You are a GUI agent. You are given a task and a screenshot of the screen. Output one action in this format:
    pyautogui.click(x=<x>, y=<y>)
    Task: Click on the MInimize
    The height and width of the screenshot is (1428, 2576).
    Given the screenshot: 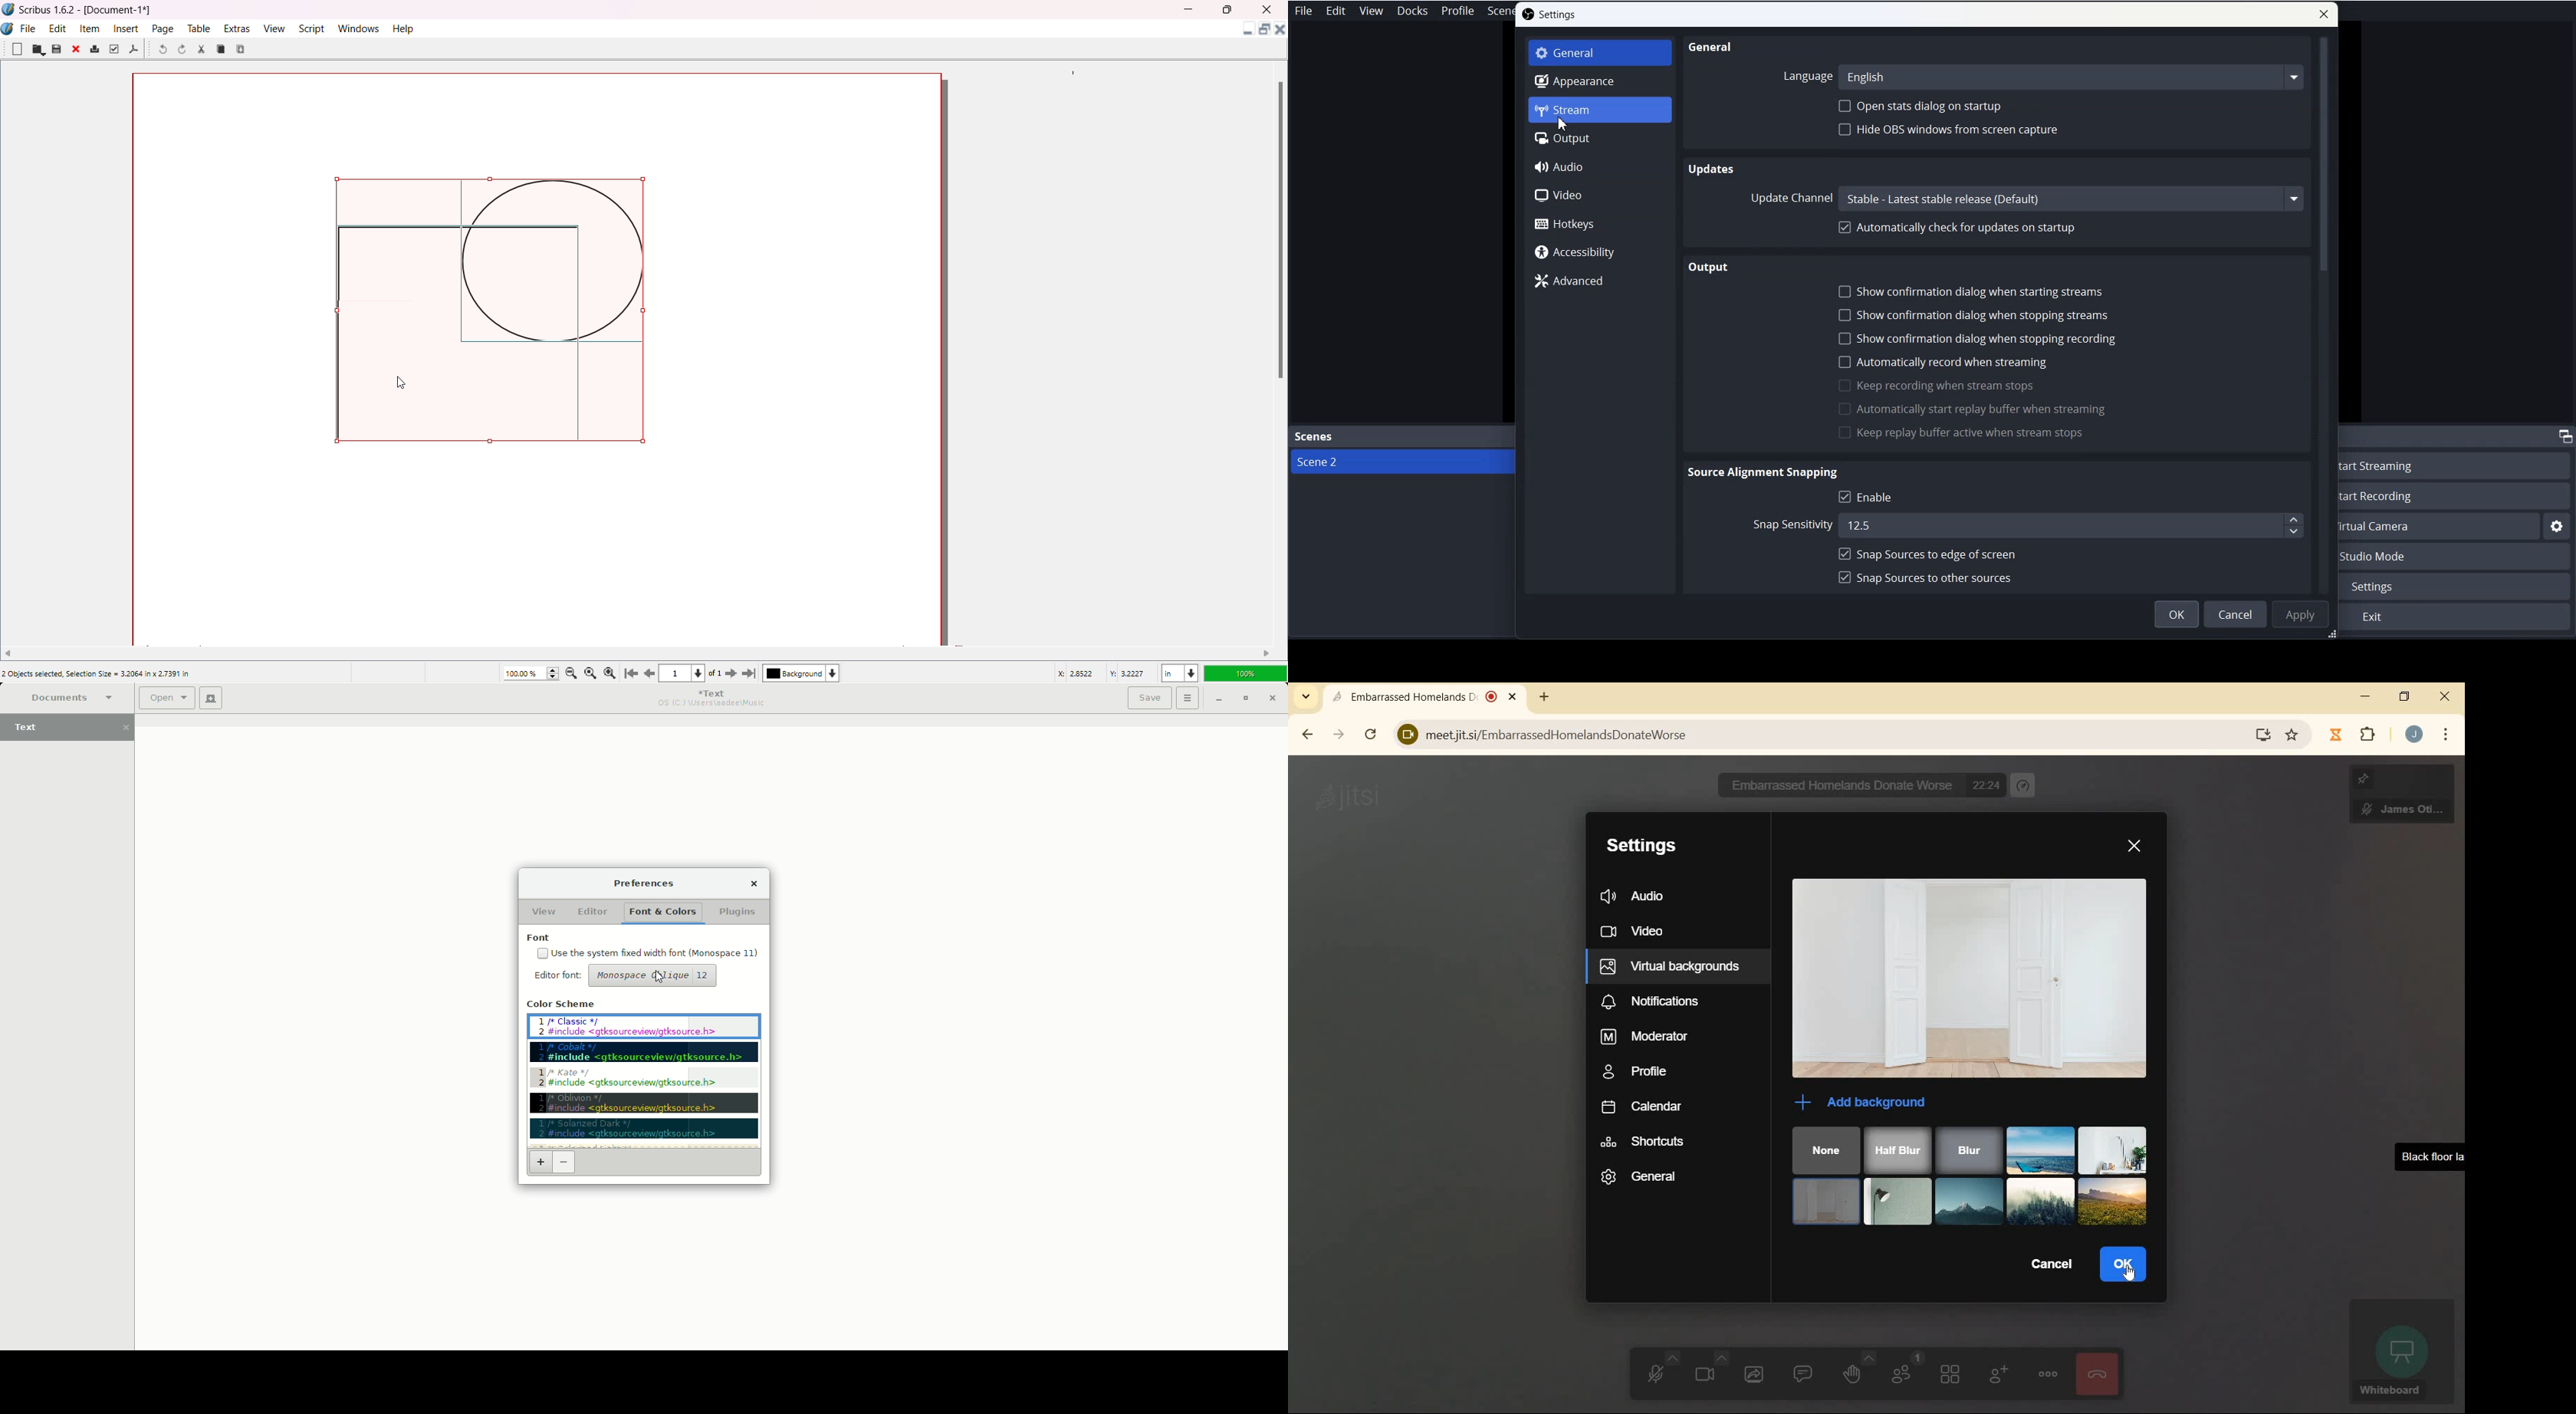 What is the action you would take?
    pyautogui.click(x=1191, y=9)
    